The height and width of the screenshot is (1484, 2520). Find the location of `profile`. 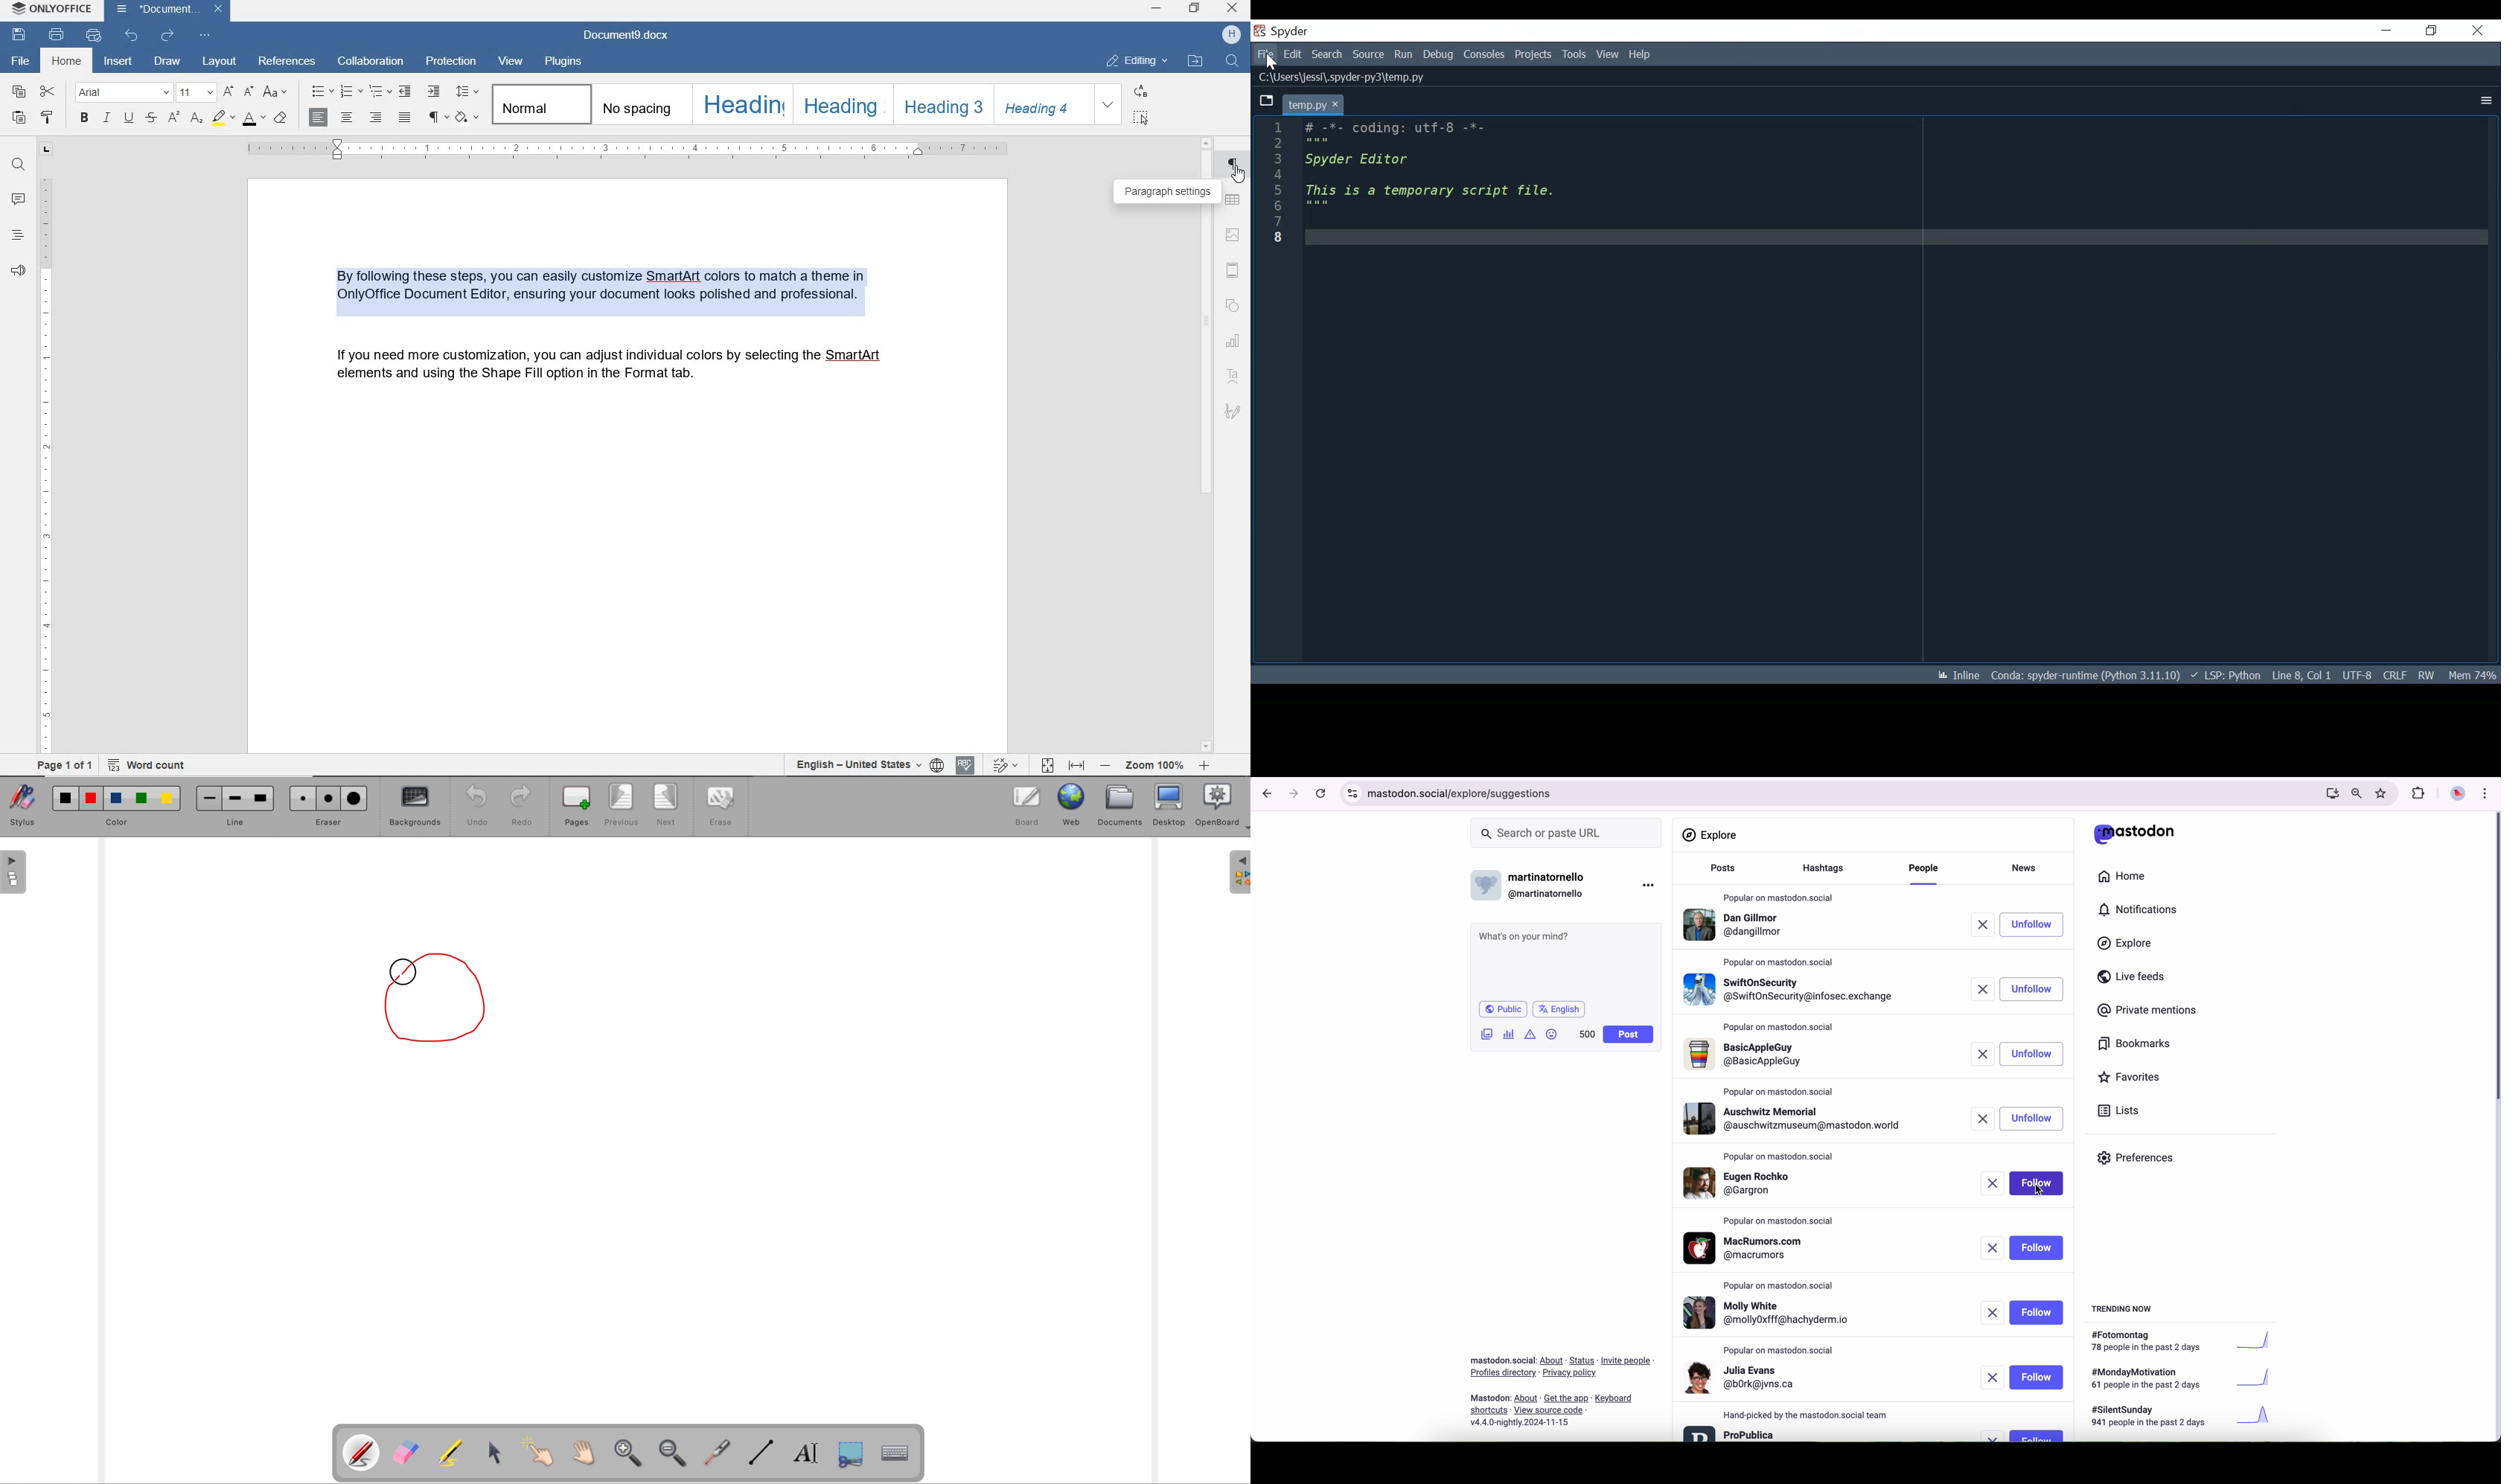

profile is located at coordinates (1730, 1433).